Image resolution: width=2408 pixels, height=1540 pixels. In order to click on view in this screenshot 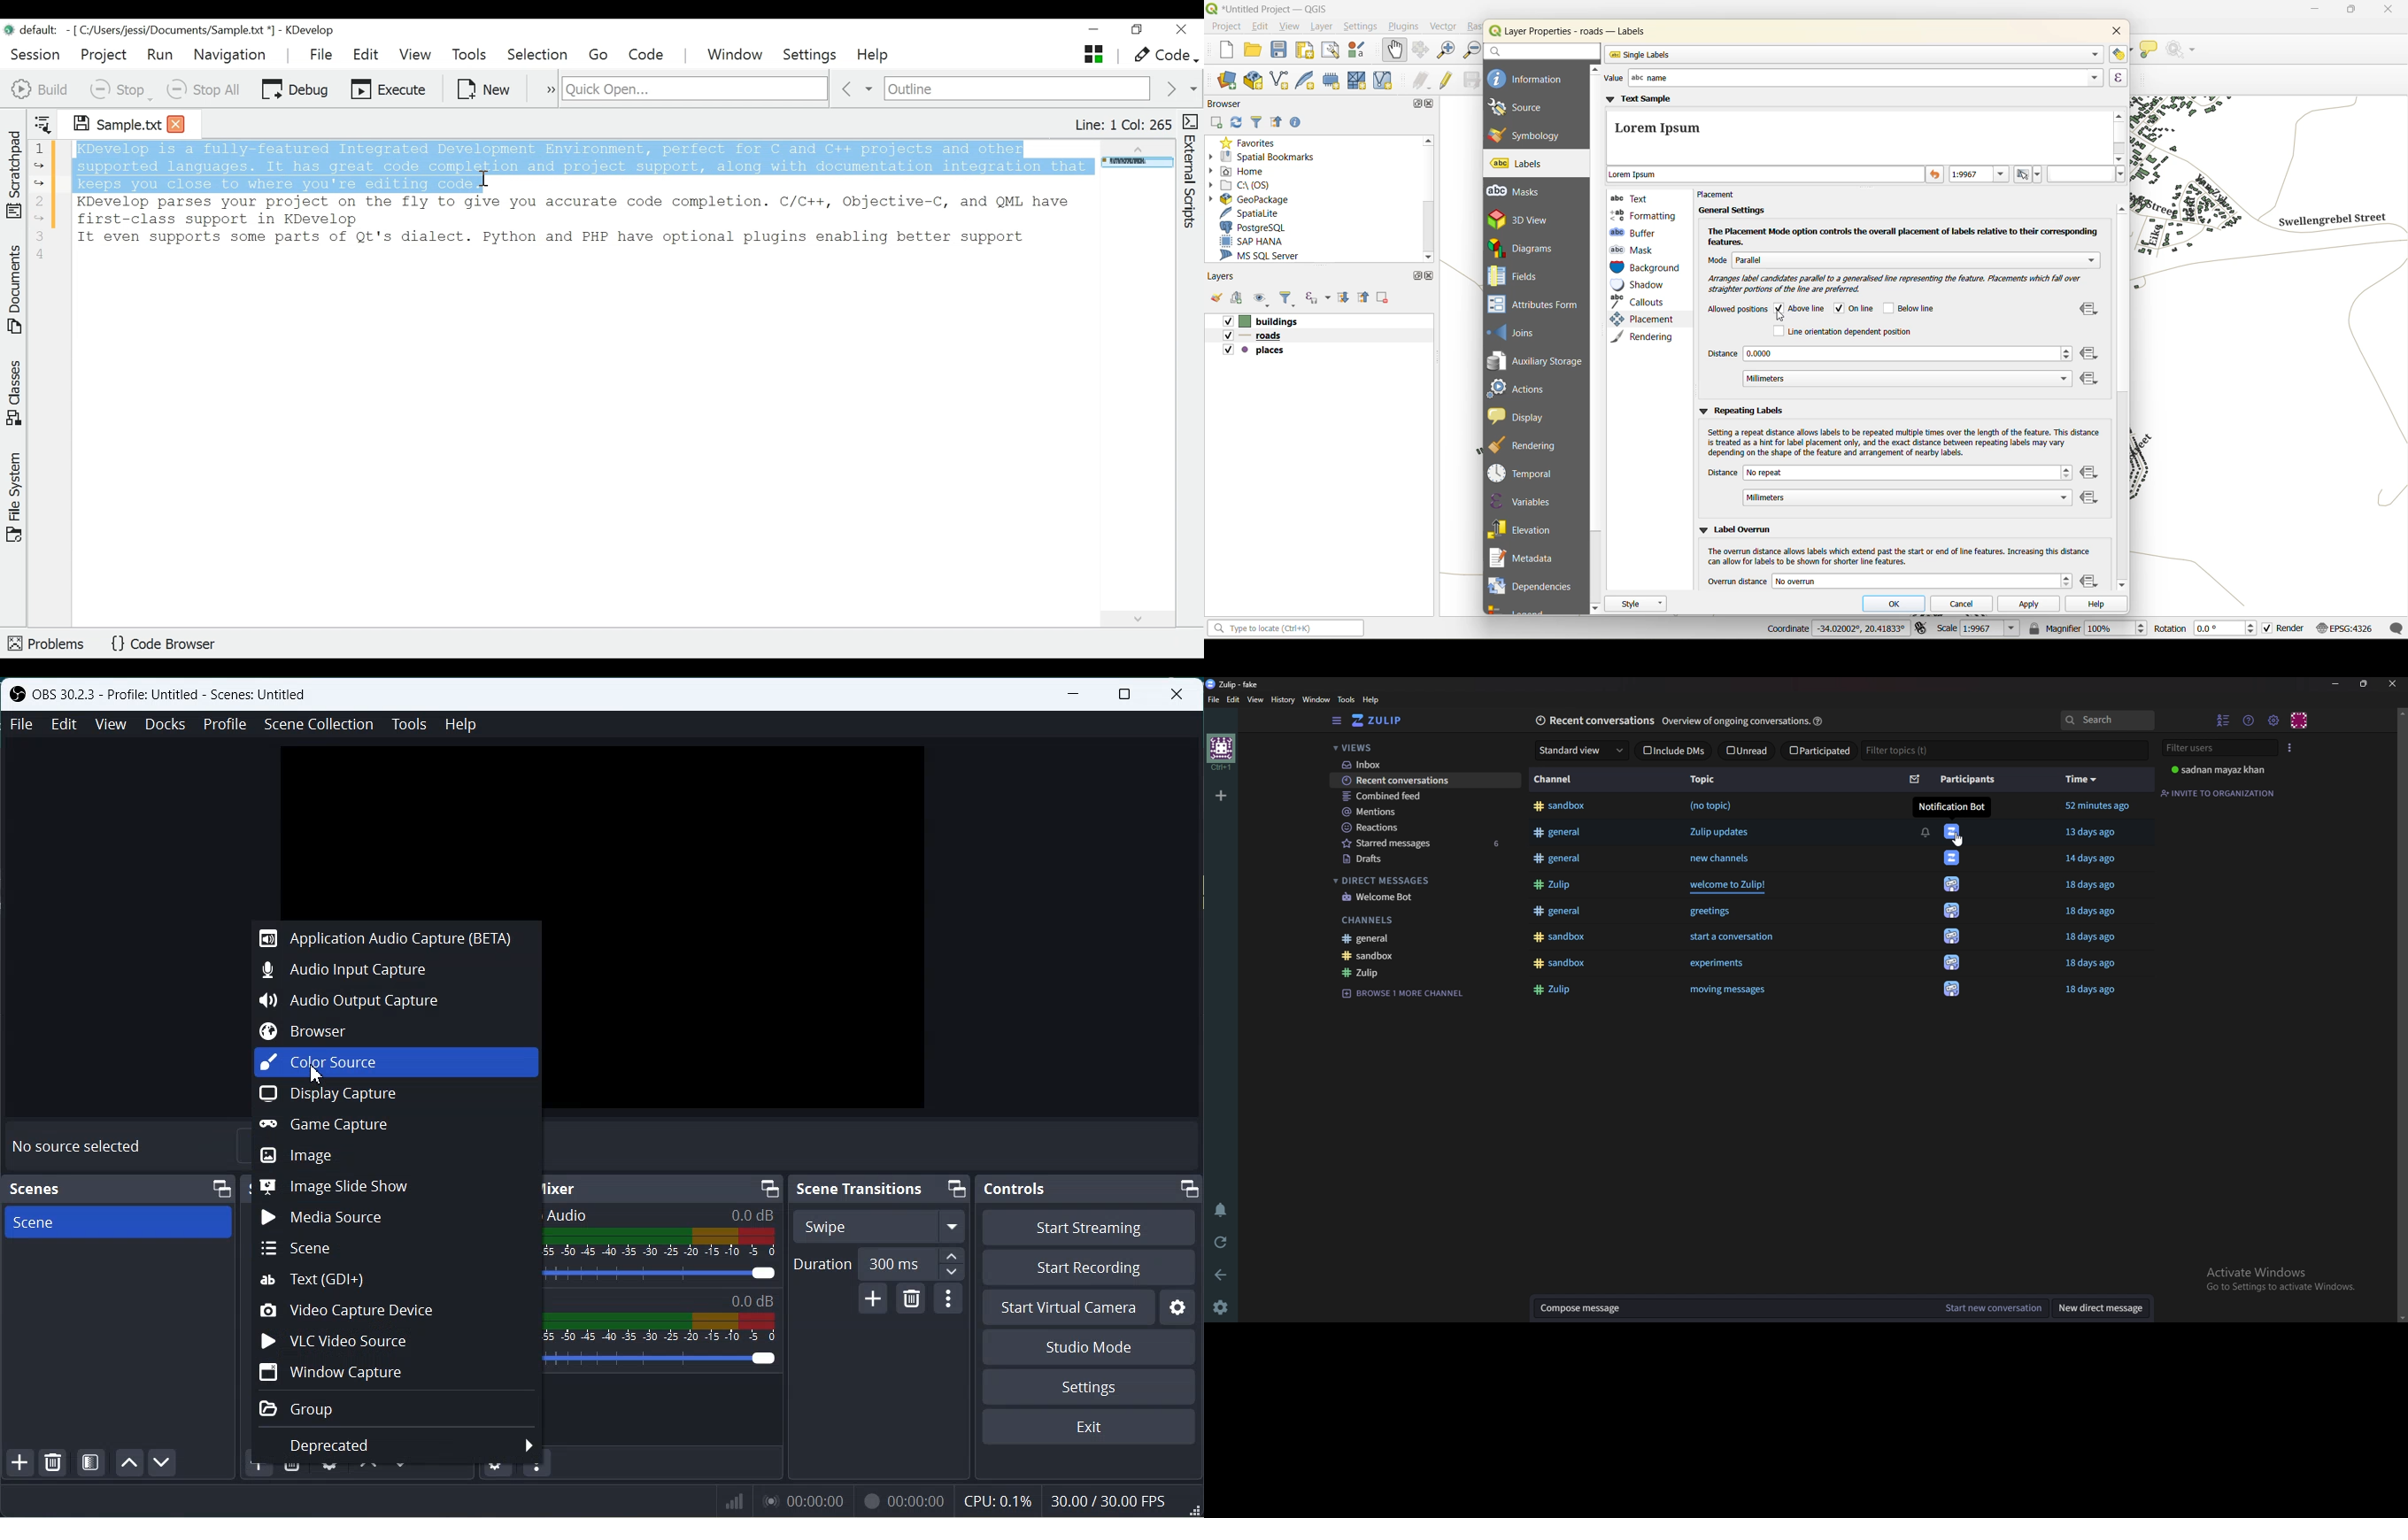, I will do `click(1257, 700)`.